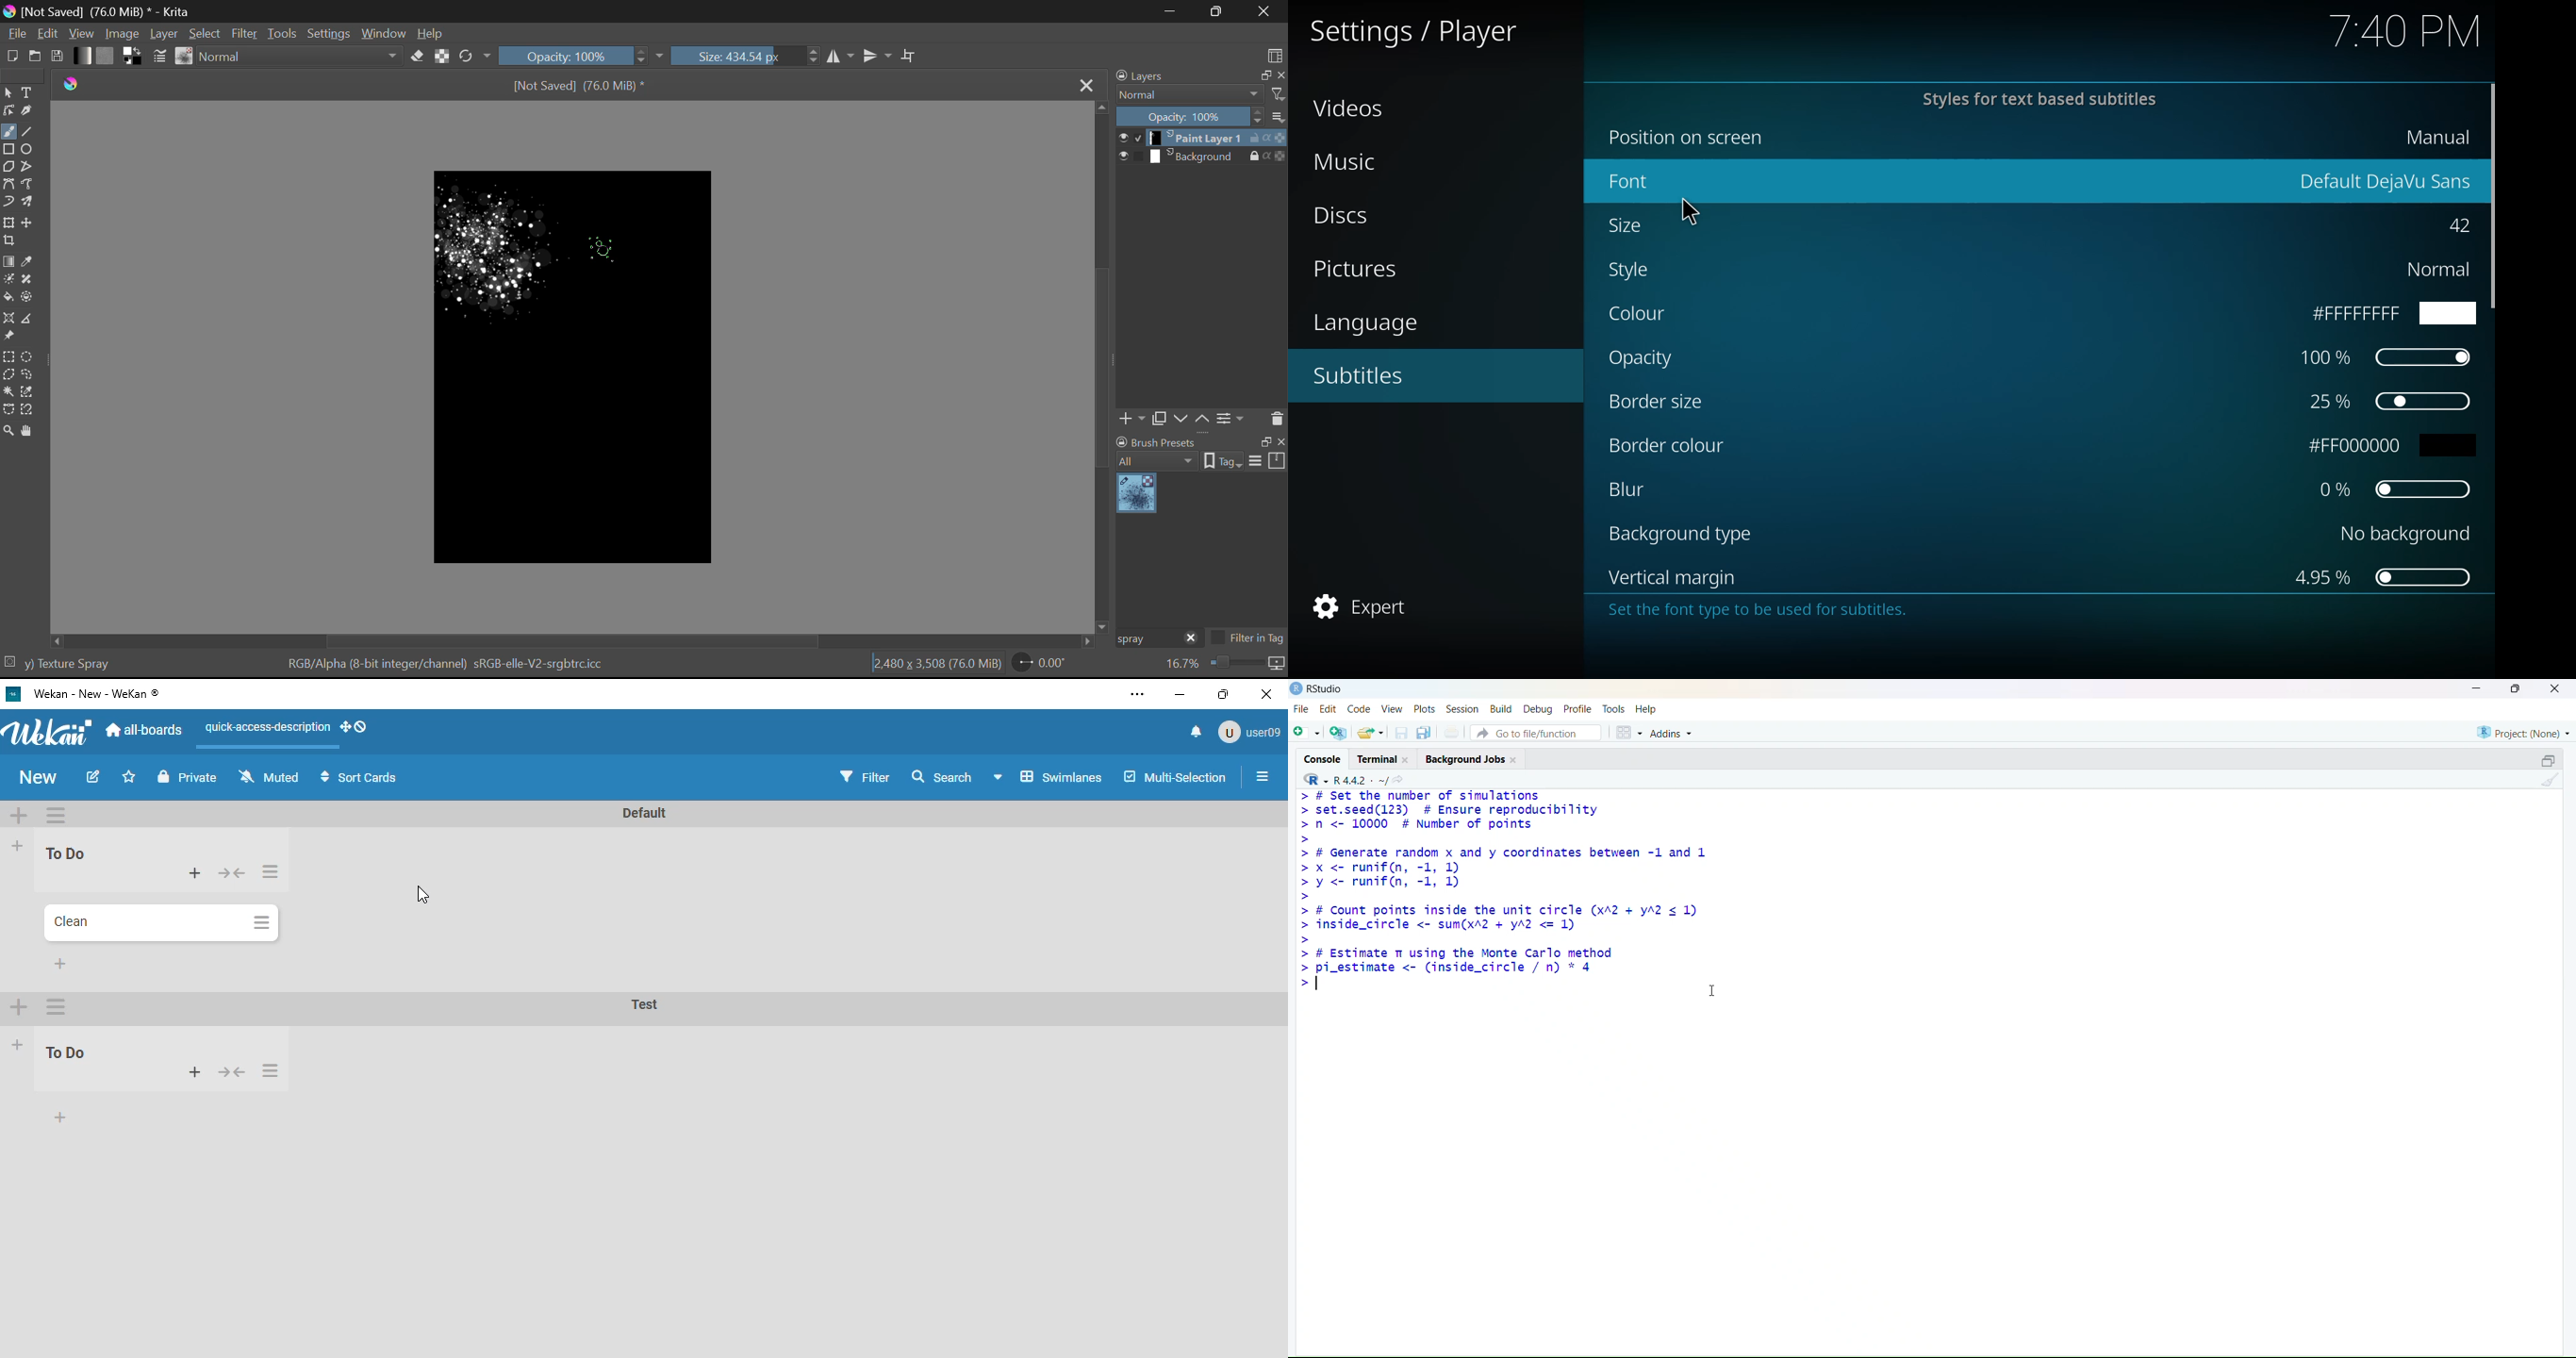 Image resolution: width=2576 pixels, height=1372 pixels. What do you see at coordinates (57, 1008) in the screenshot?
I see `swimlane actions` at bounding box center [57, 1008].